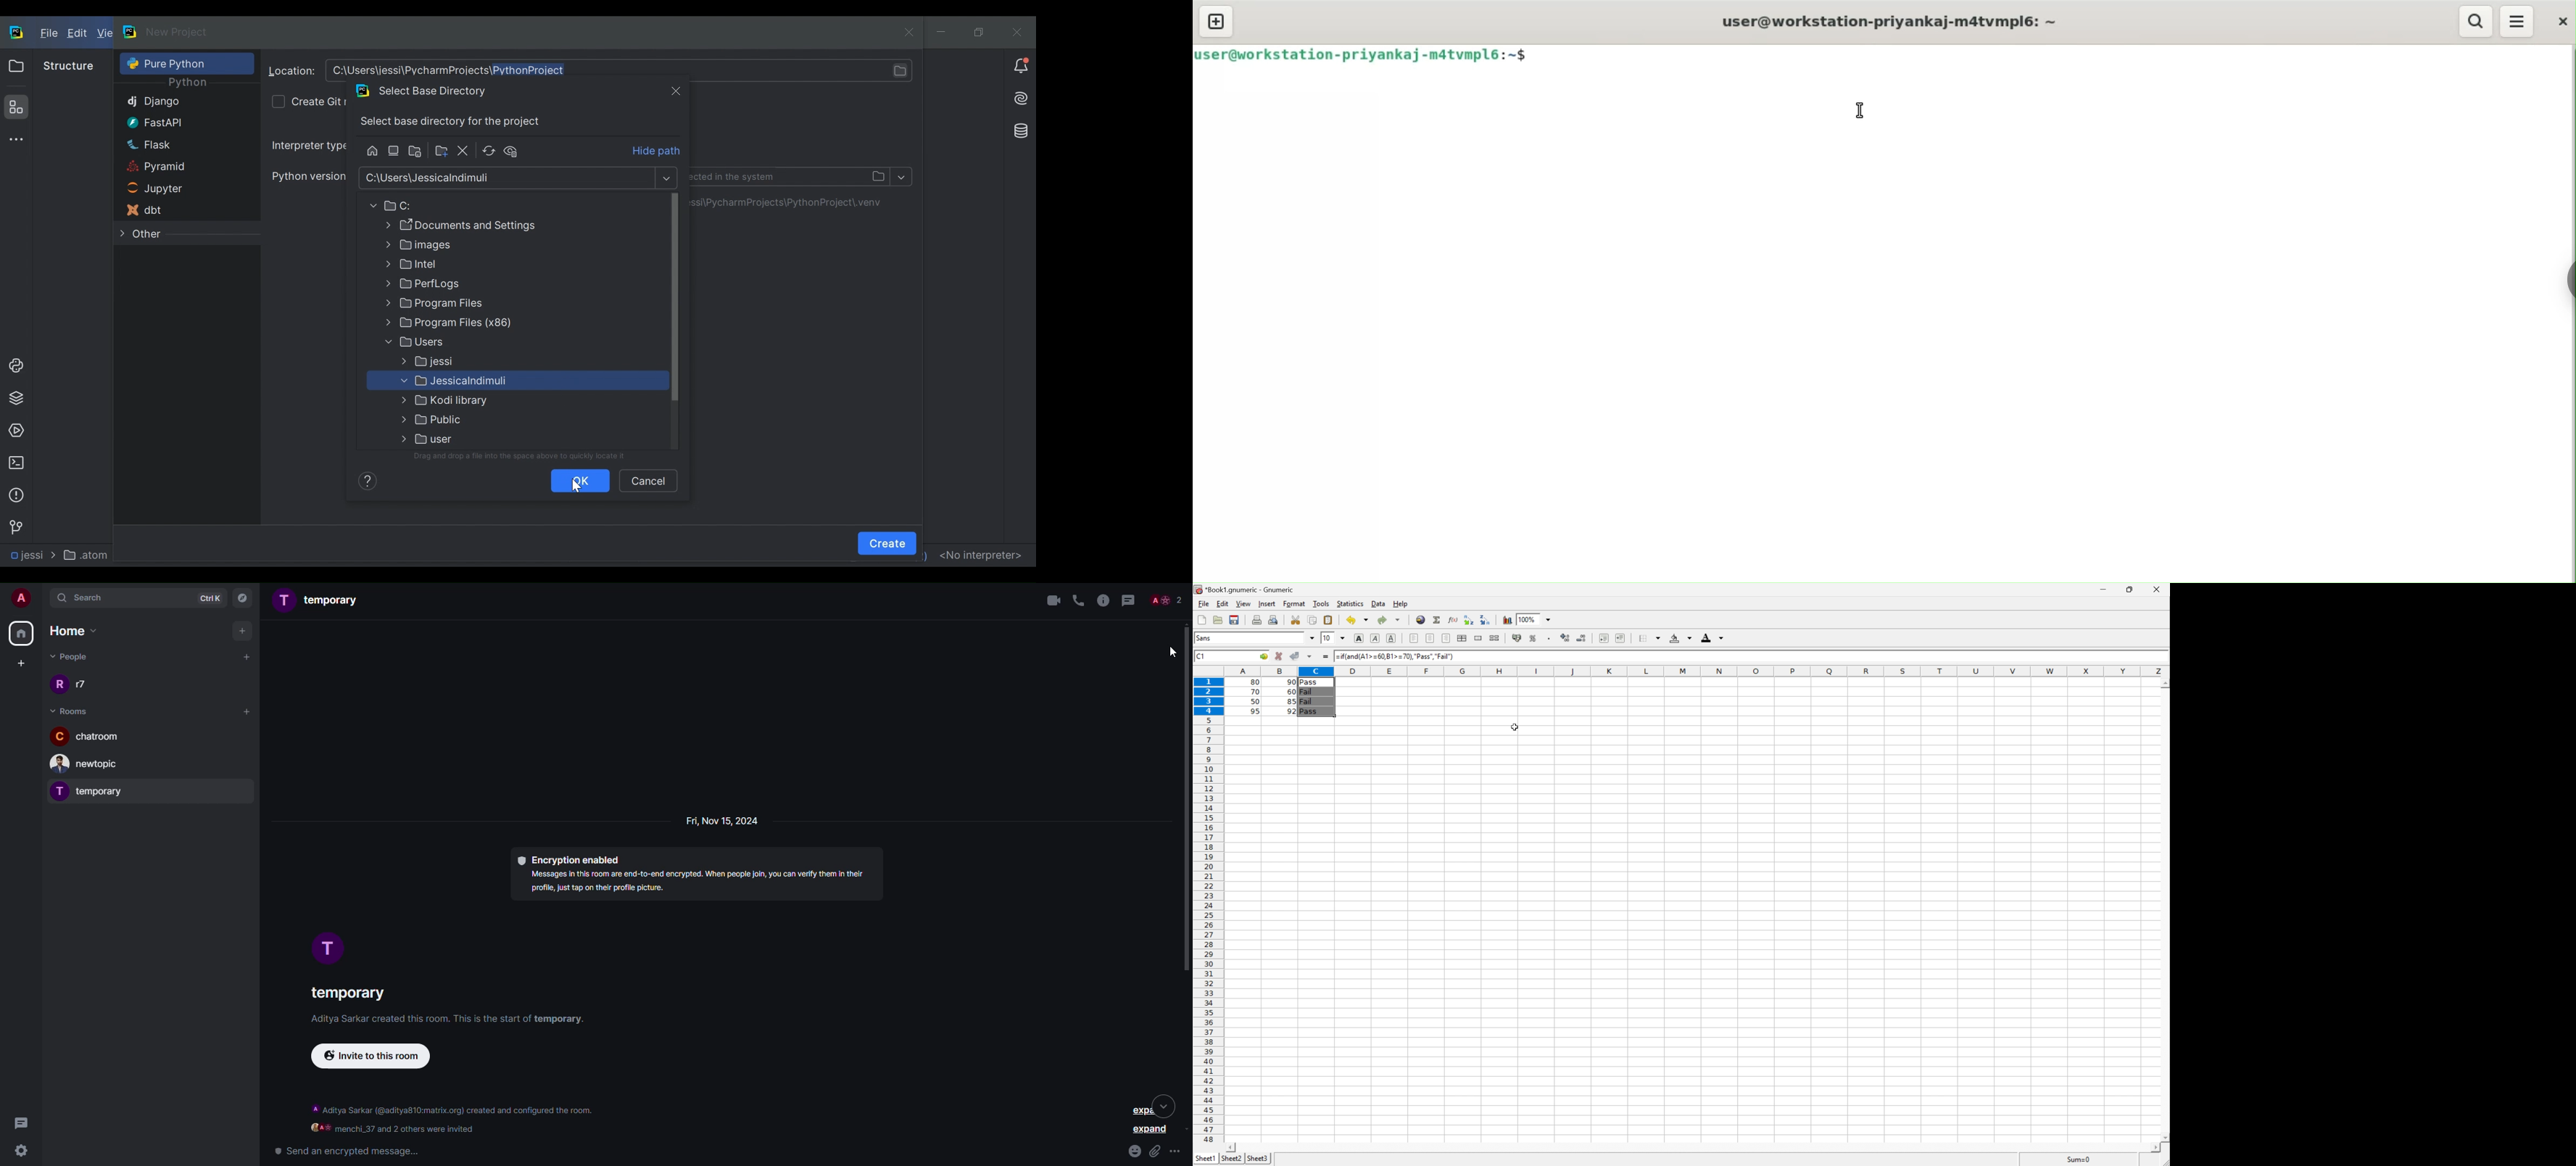  What do you see at coordinates (1253, 702) in the screenshot?
I see `50` at bounding box center [1253, 702].